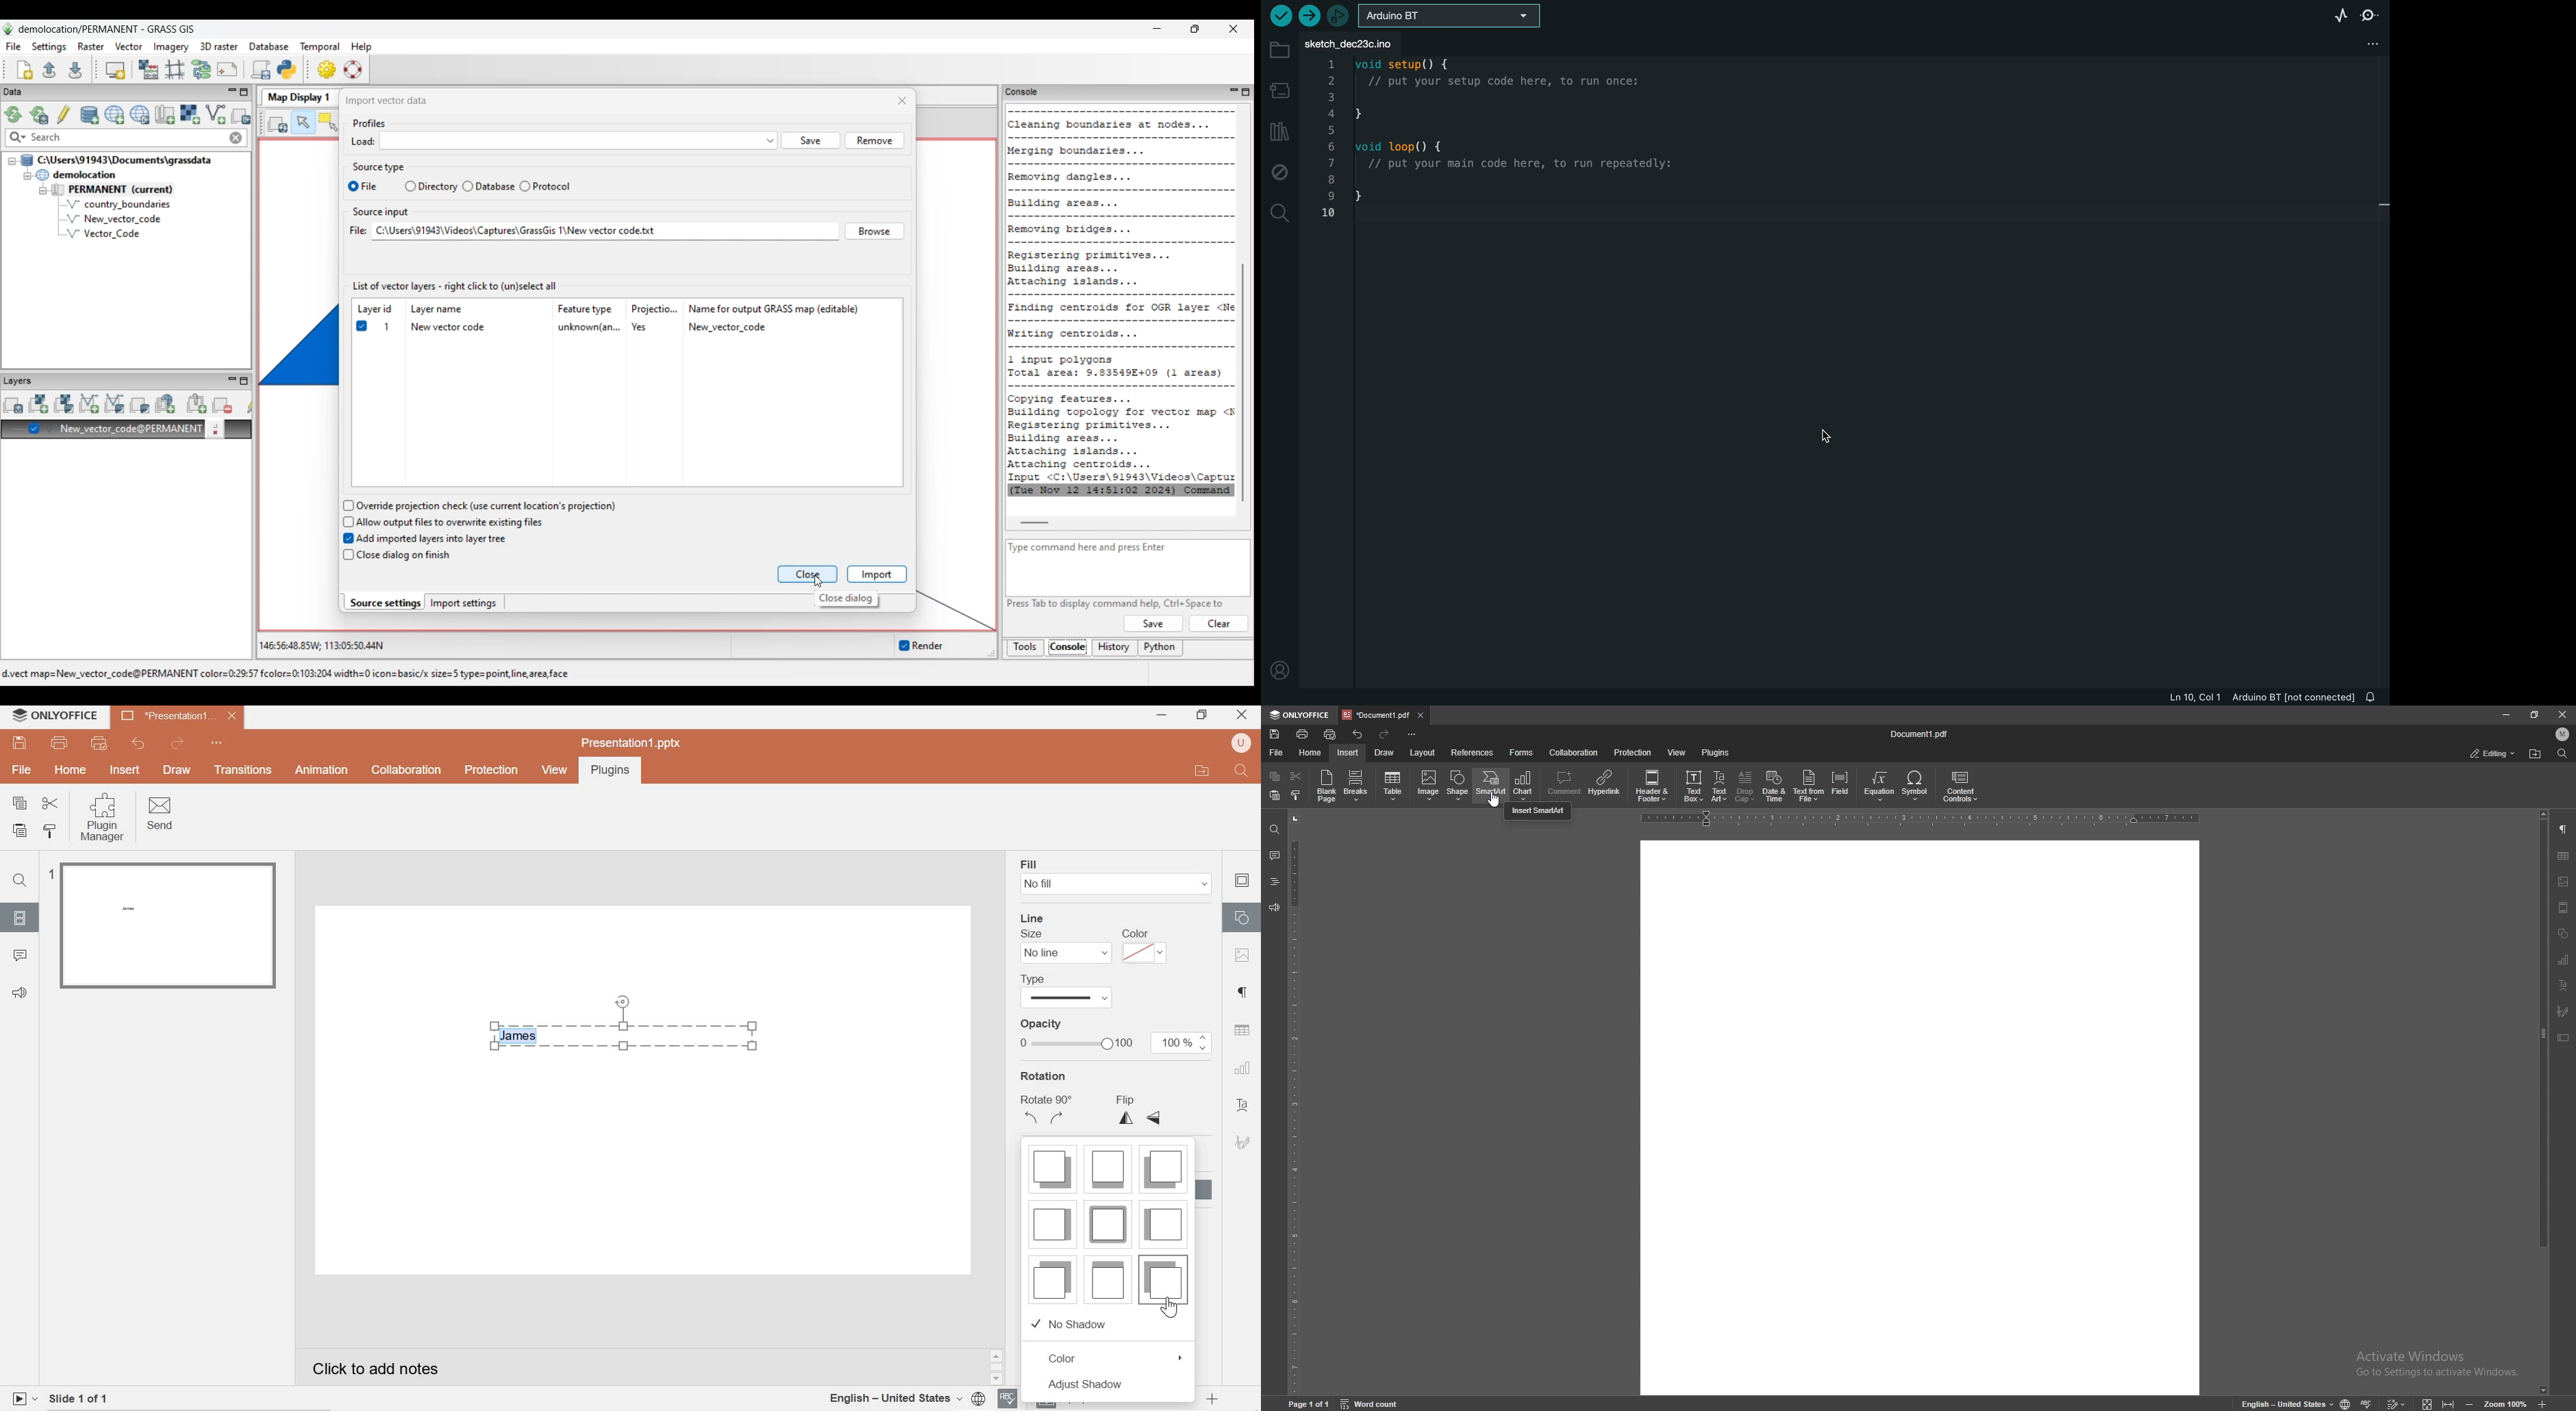 This screenshot has width=2576, height=1428. I want to click on shape, so click(1459, 785).